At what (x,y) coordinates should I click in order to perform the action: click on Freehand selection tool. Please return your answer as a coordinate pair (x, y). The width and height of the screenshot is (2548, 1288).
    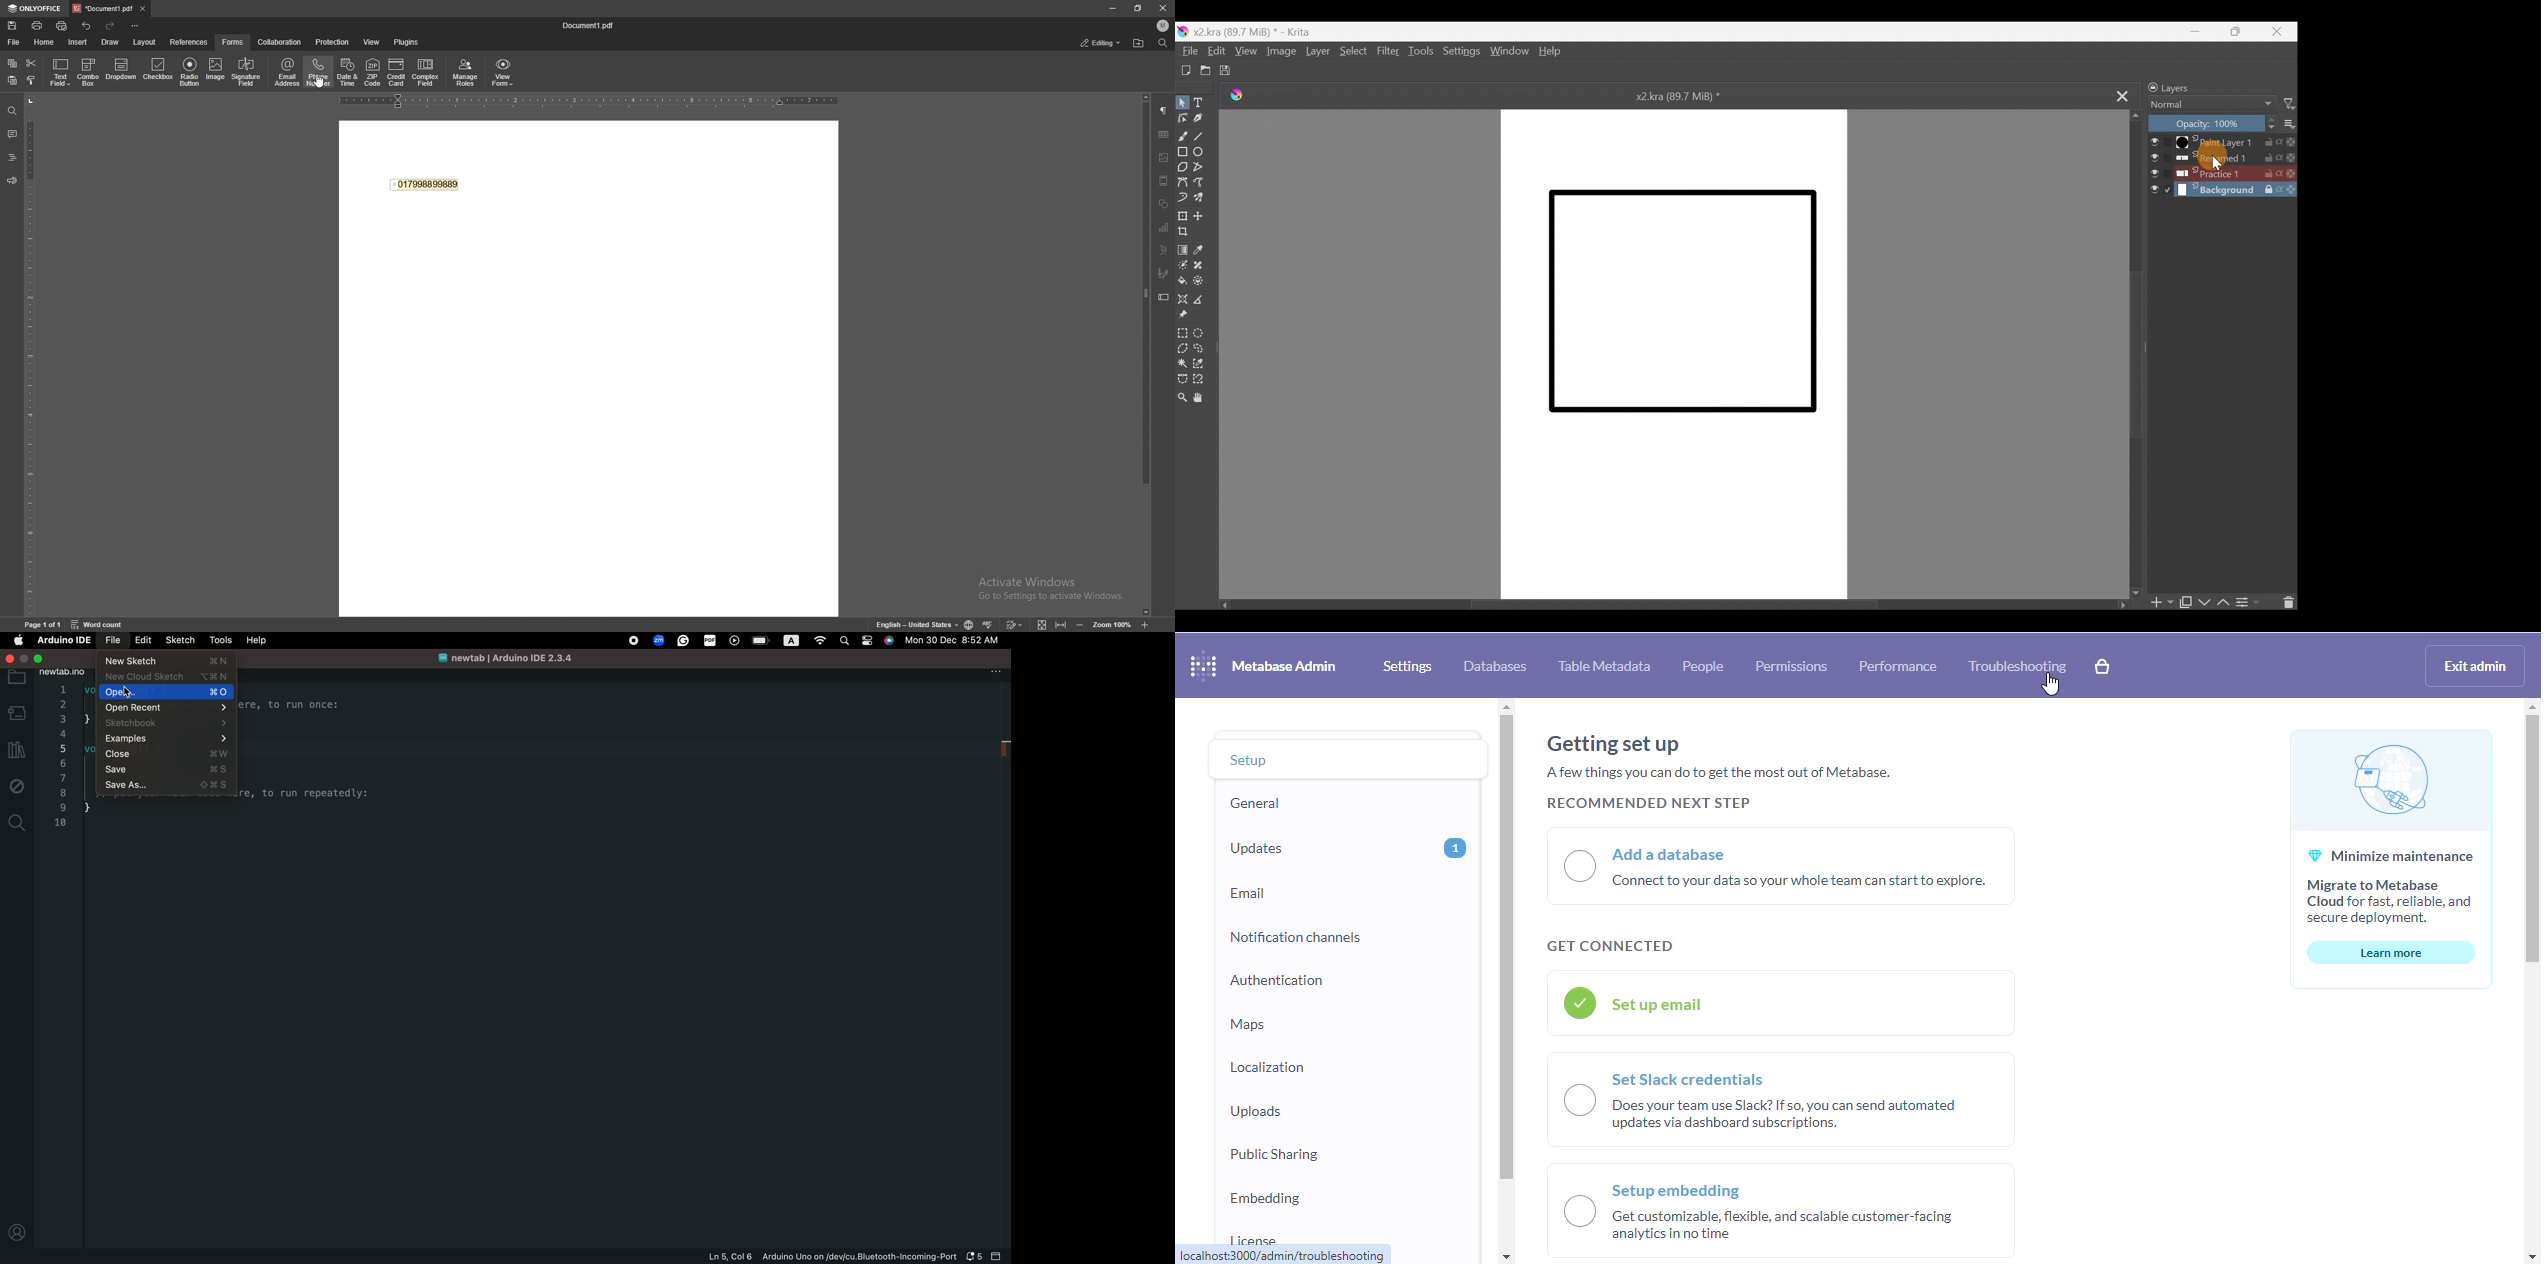
    Looking at the image, I should click on (1203, 347).